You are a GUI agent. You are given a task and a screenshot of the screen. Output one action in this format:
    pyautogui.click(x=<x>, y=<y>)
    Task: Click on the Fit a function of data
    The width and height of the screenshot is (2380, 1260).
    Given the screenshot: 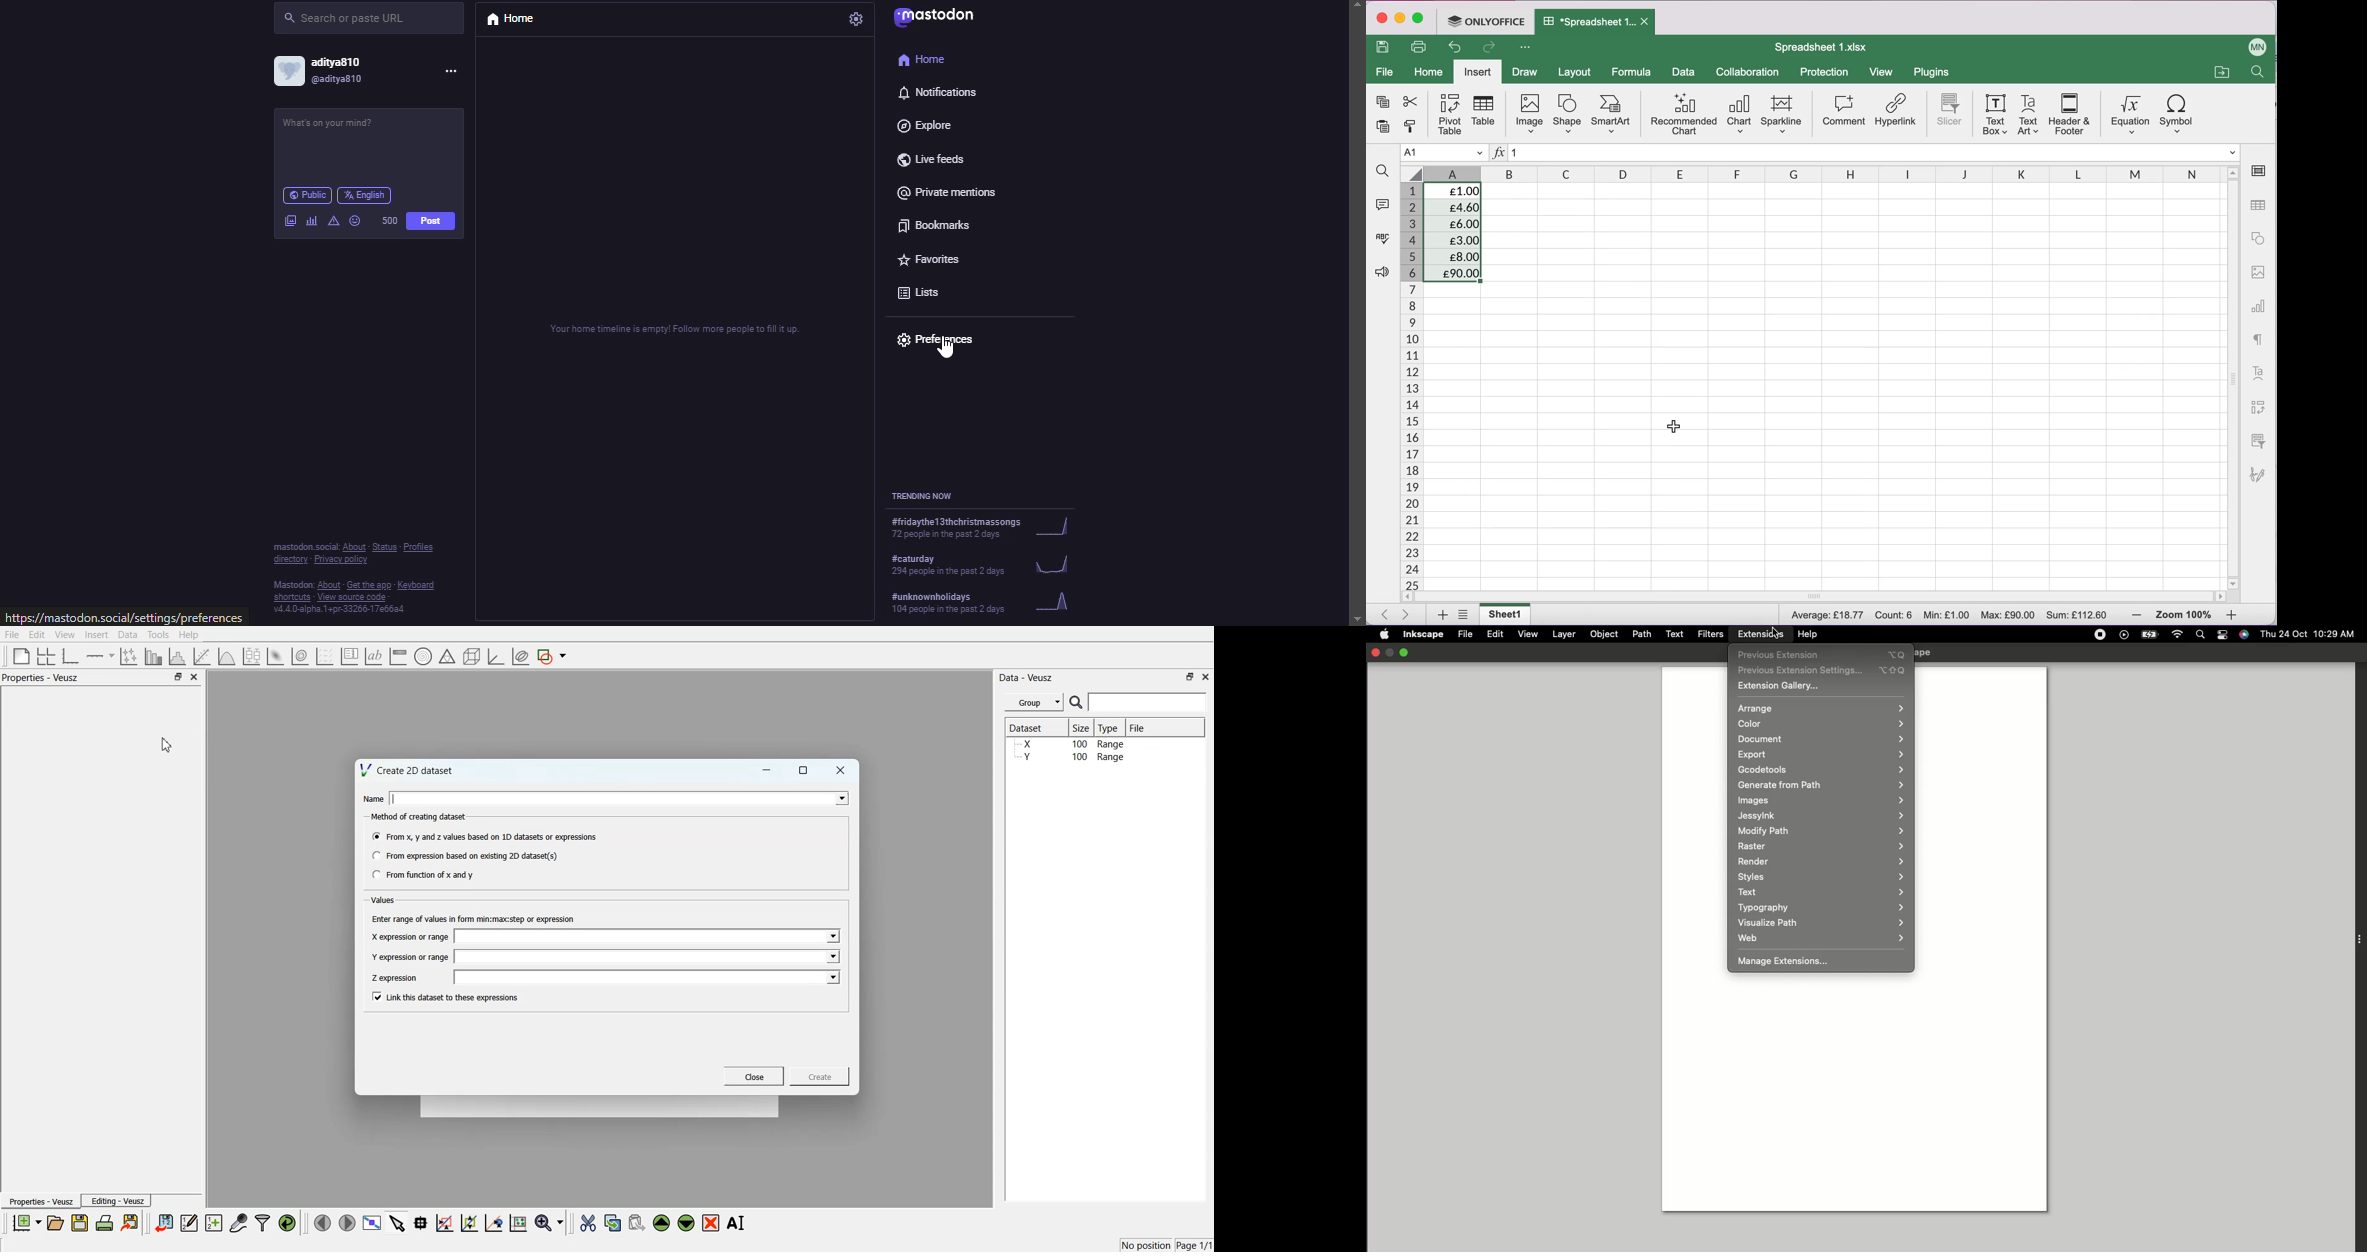 What is the action you would take?
    pyautogui.click(x=201, y=656)
    